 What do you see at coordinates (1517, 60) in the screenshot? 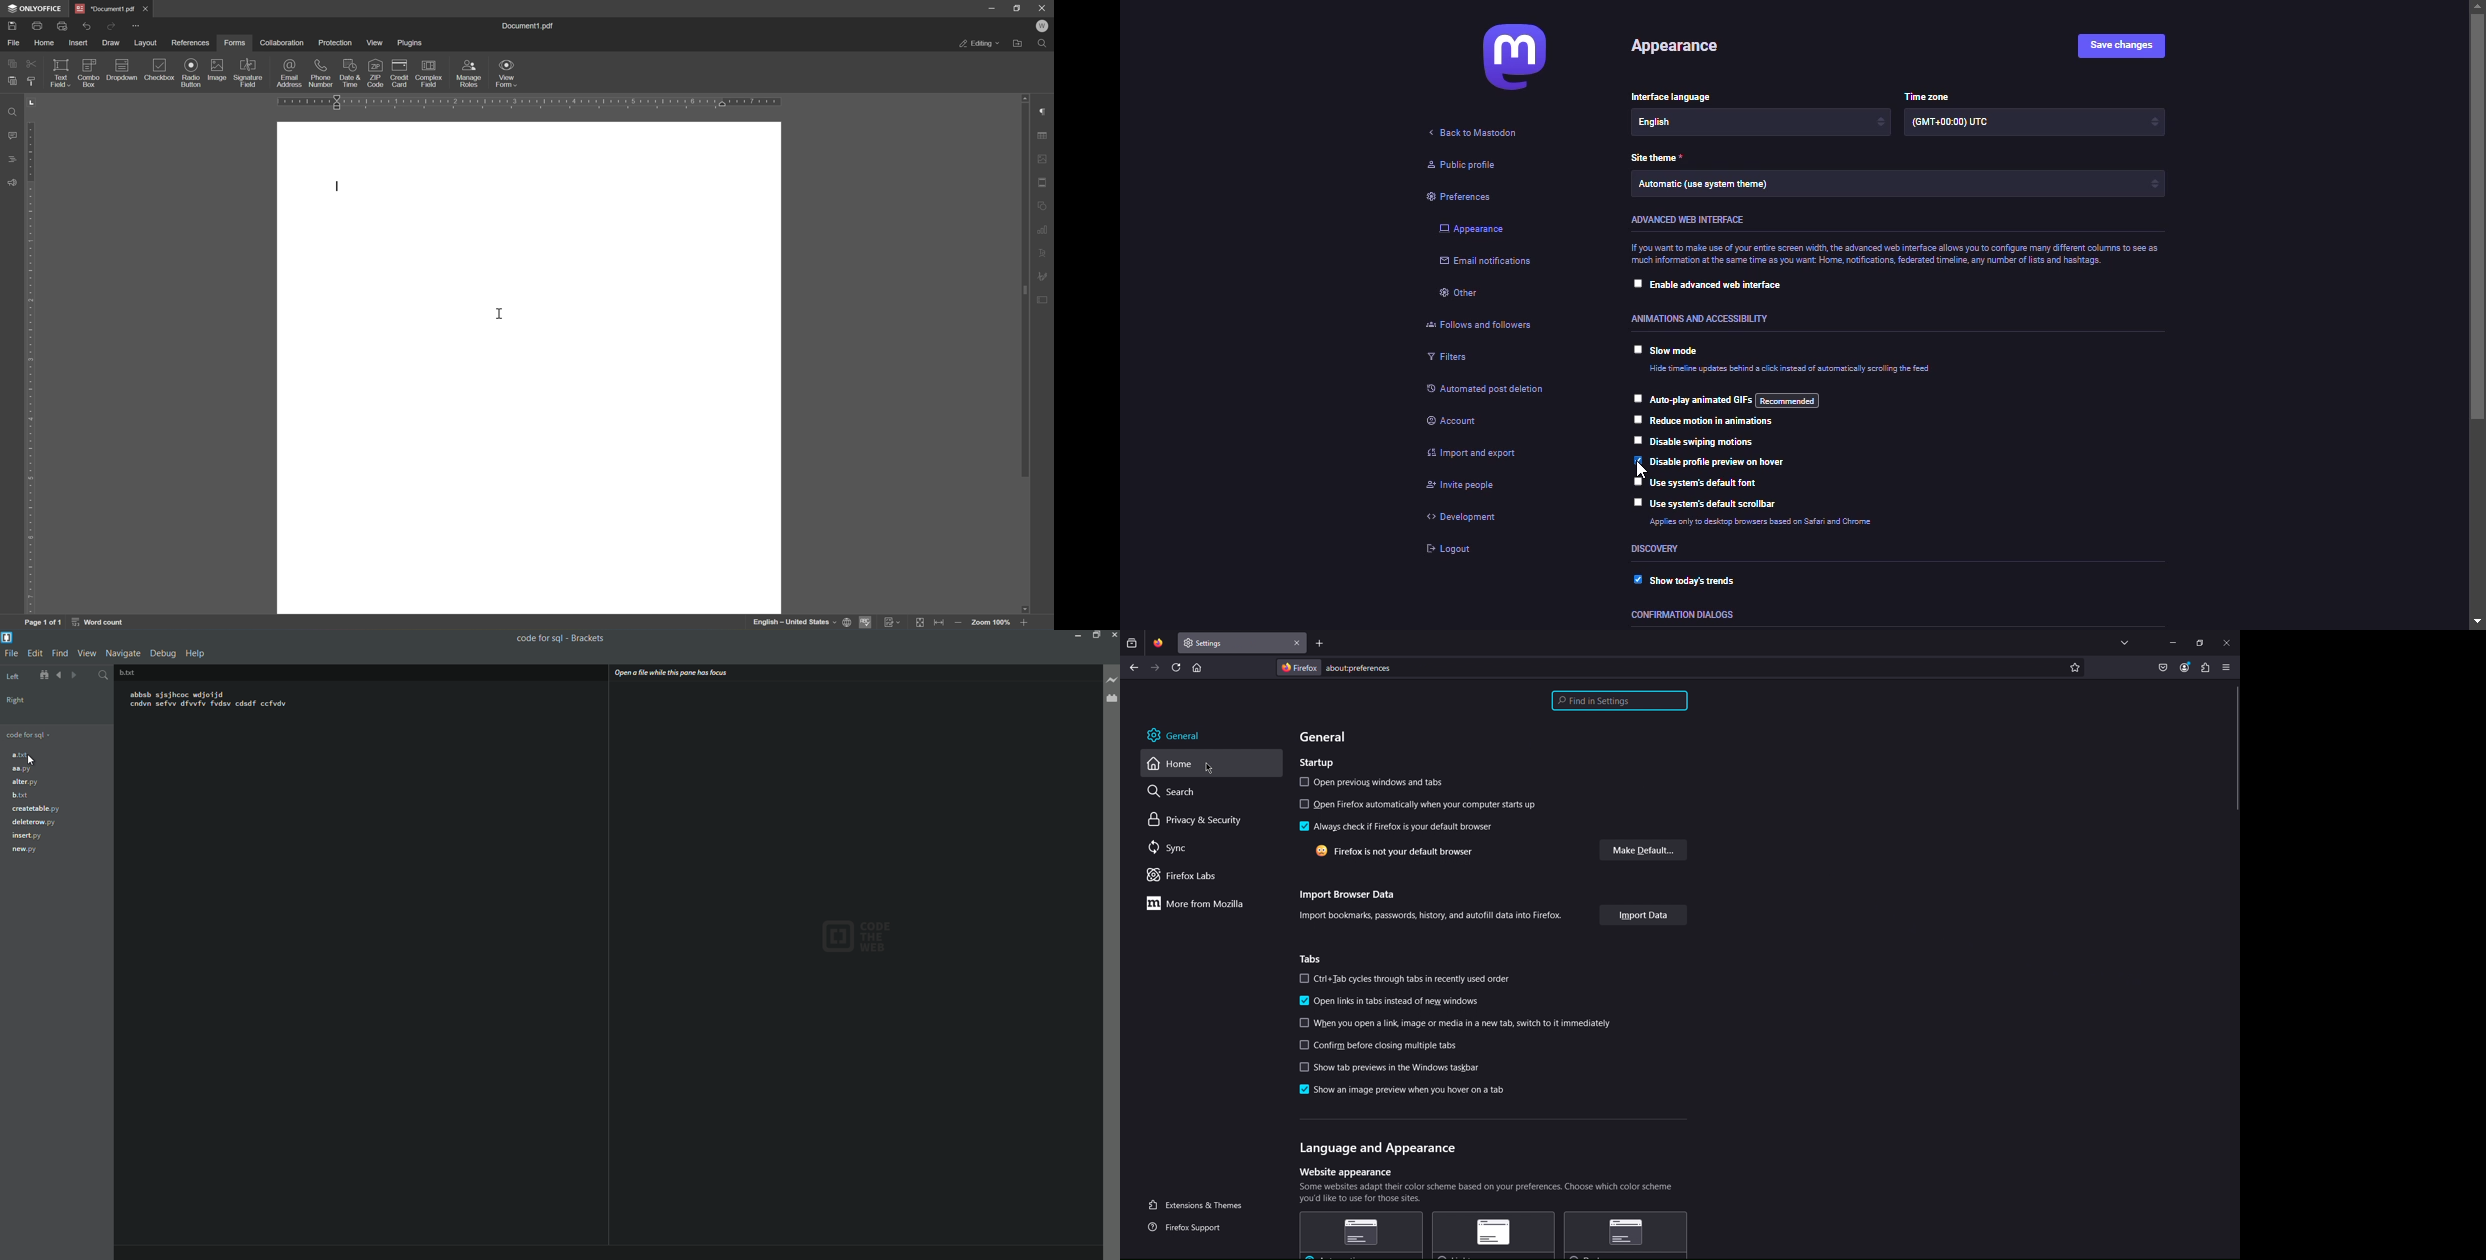
I see `mastodon` at bounding box center [1517, 60].